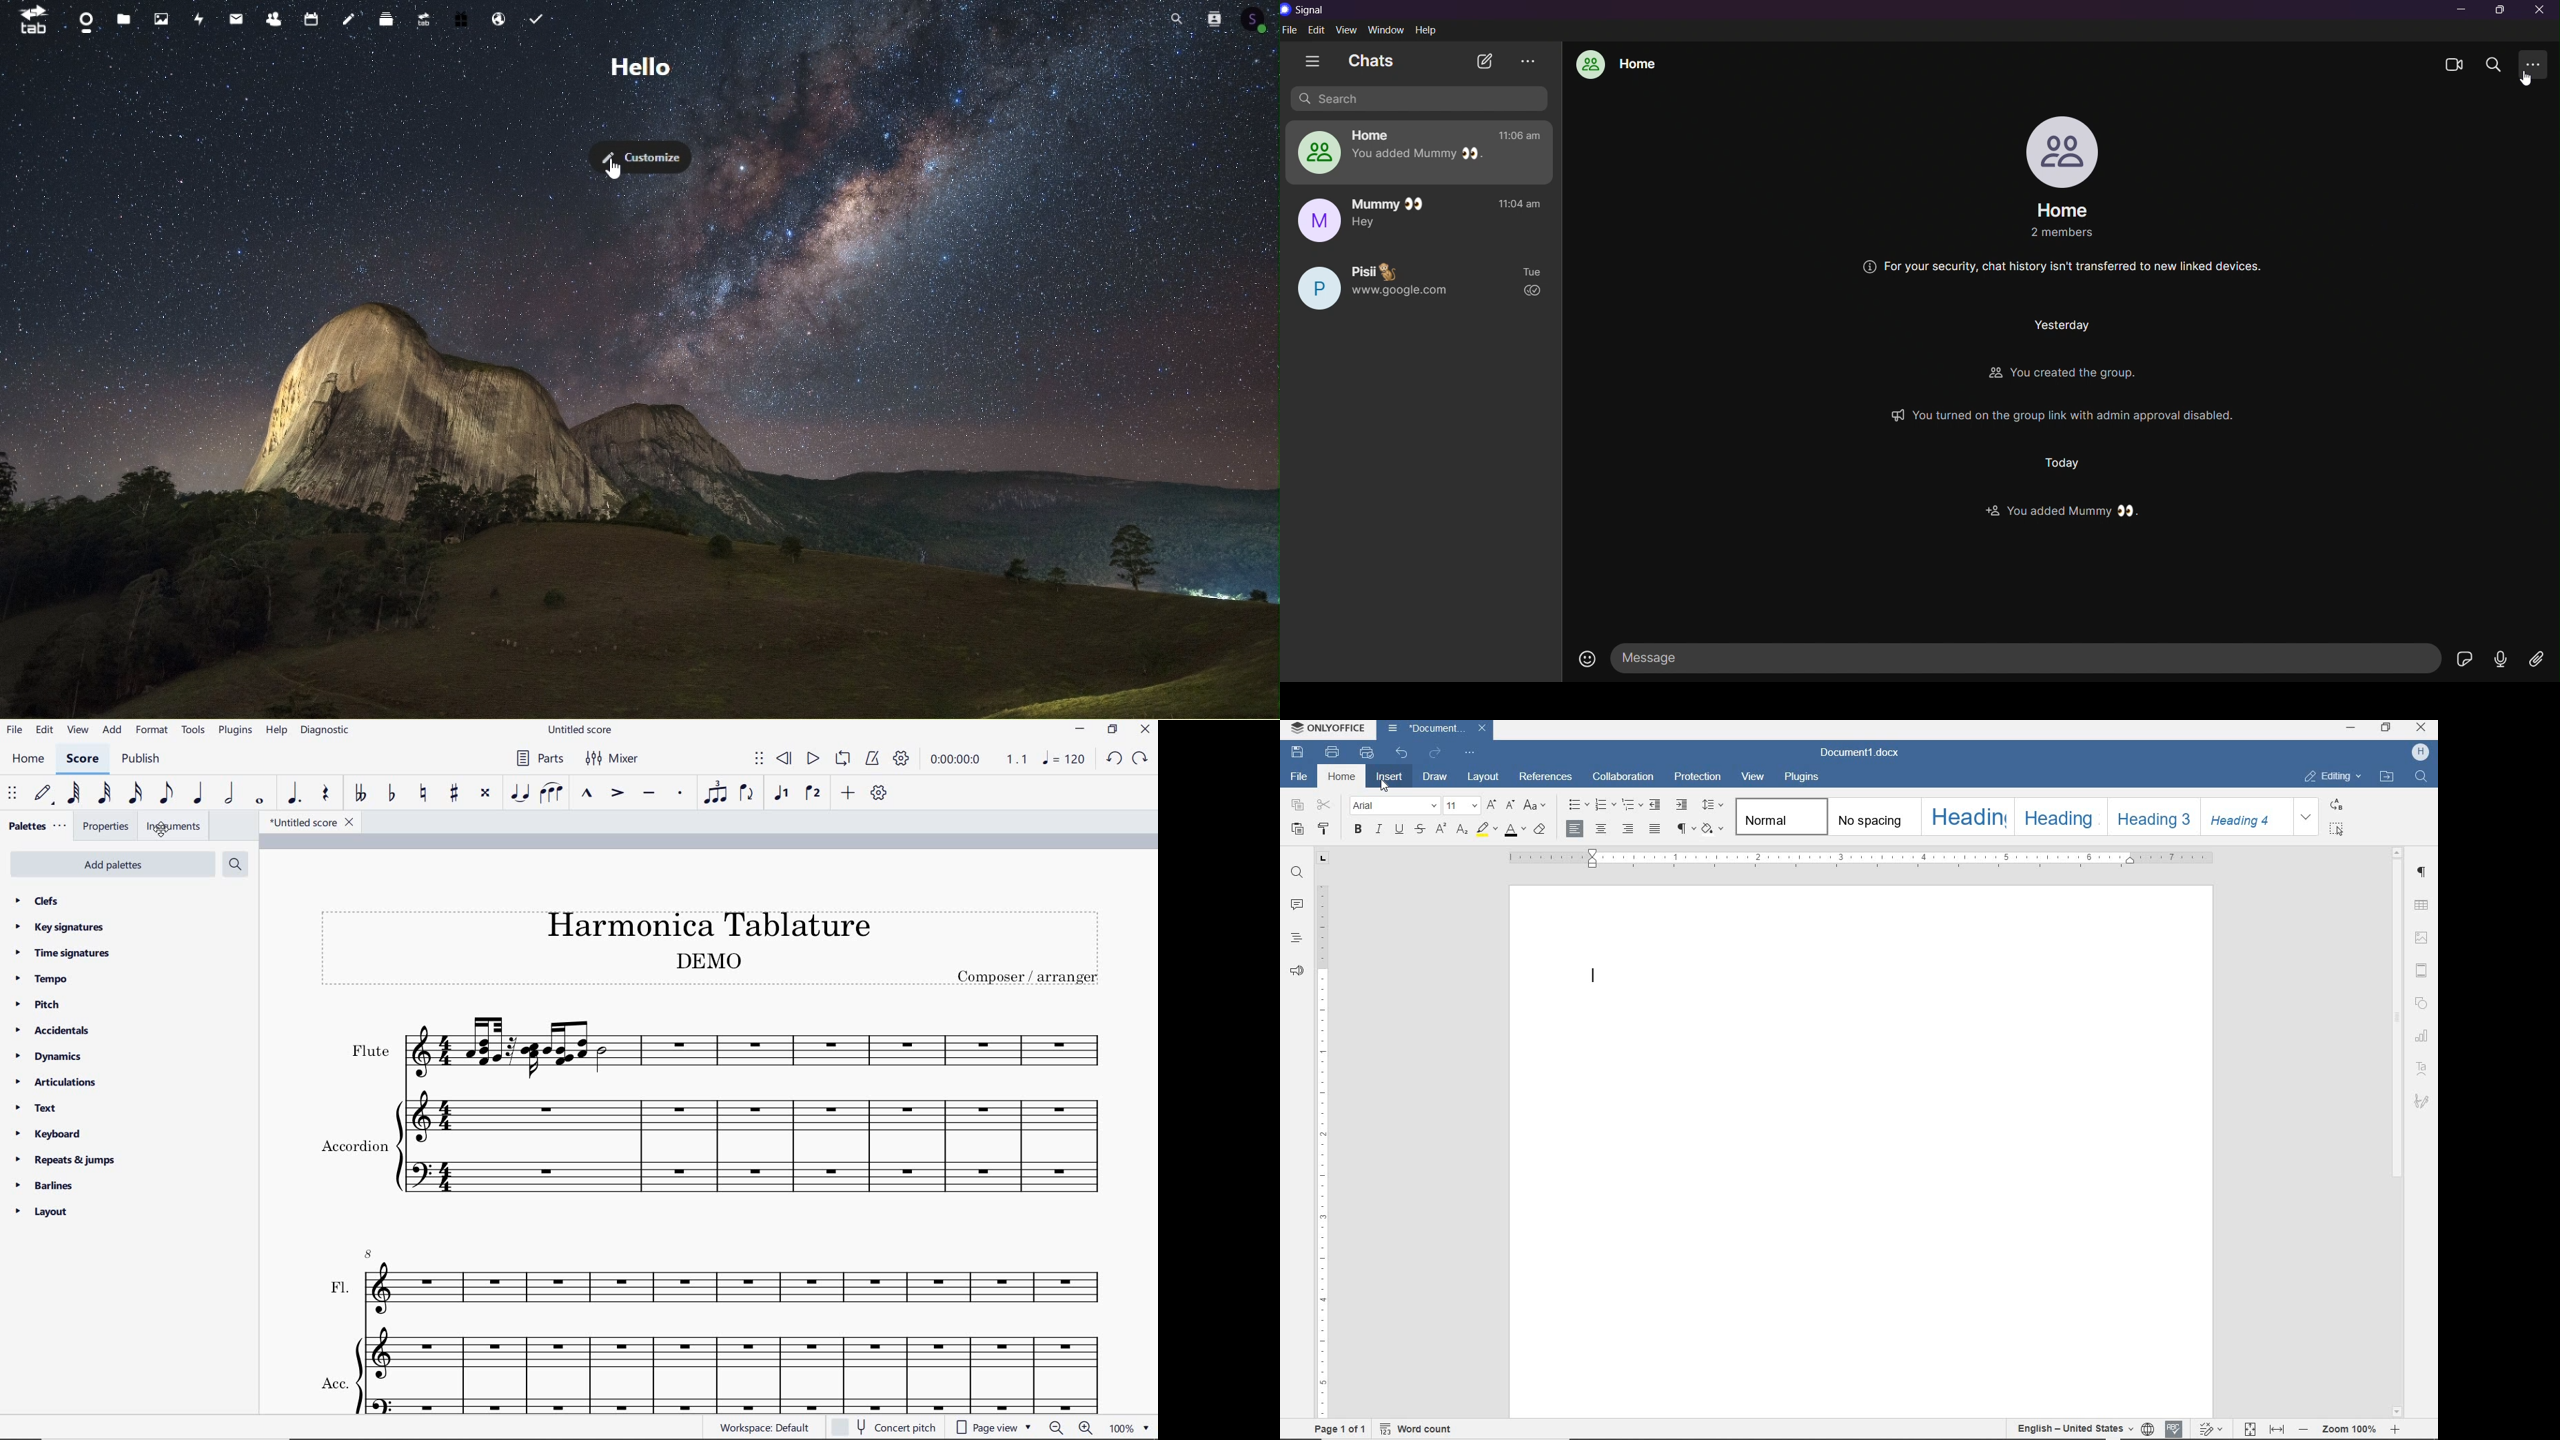 This screenshot has height=1456, width=2576. What do you see at coordinates (359, 794) in the screenshot?
I see `toggle double-flat` at bounding box center [359, 794].